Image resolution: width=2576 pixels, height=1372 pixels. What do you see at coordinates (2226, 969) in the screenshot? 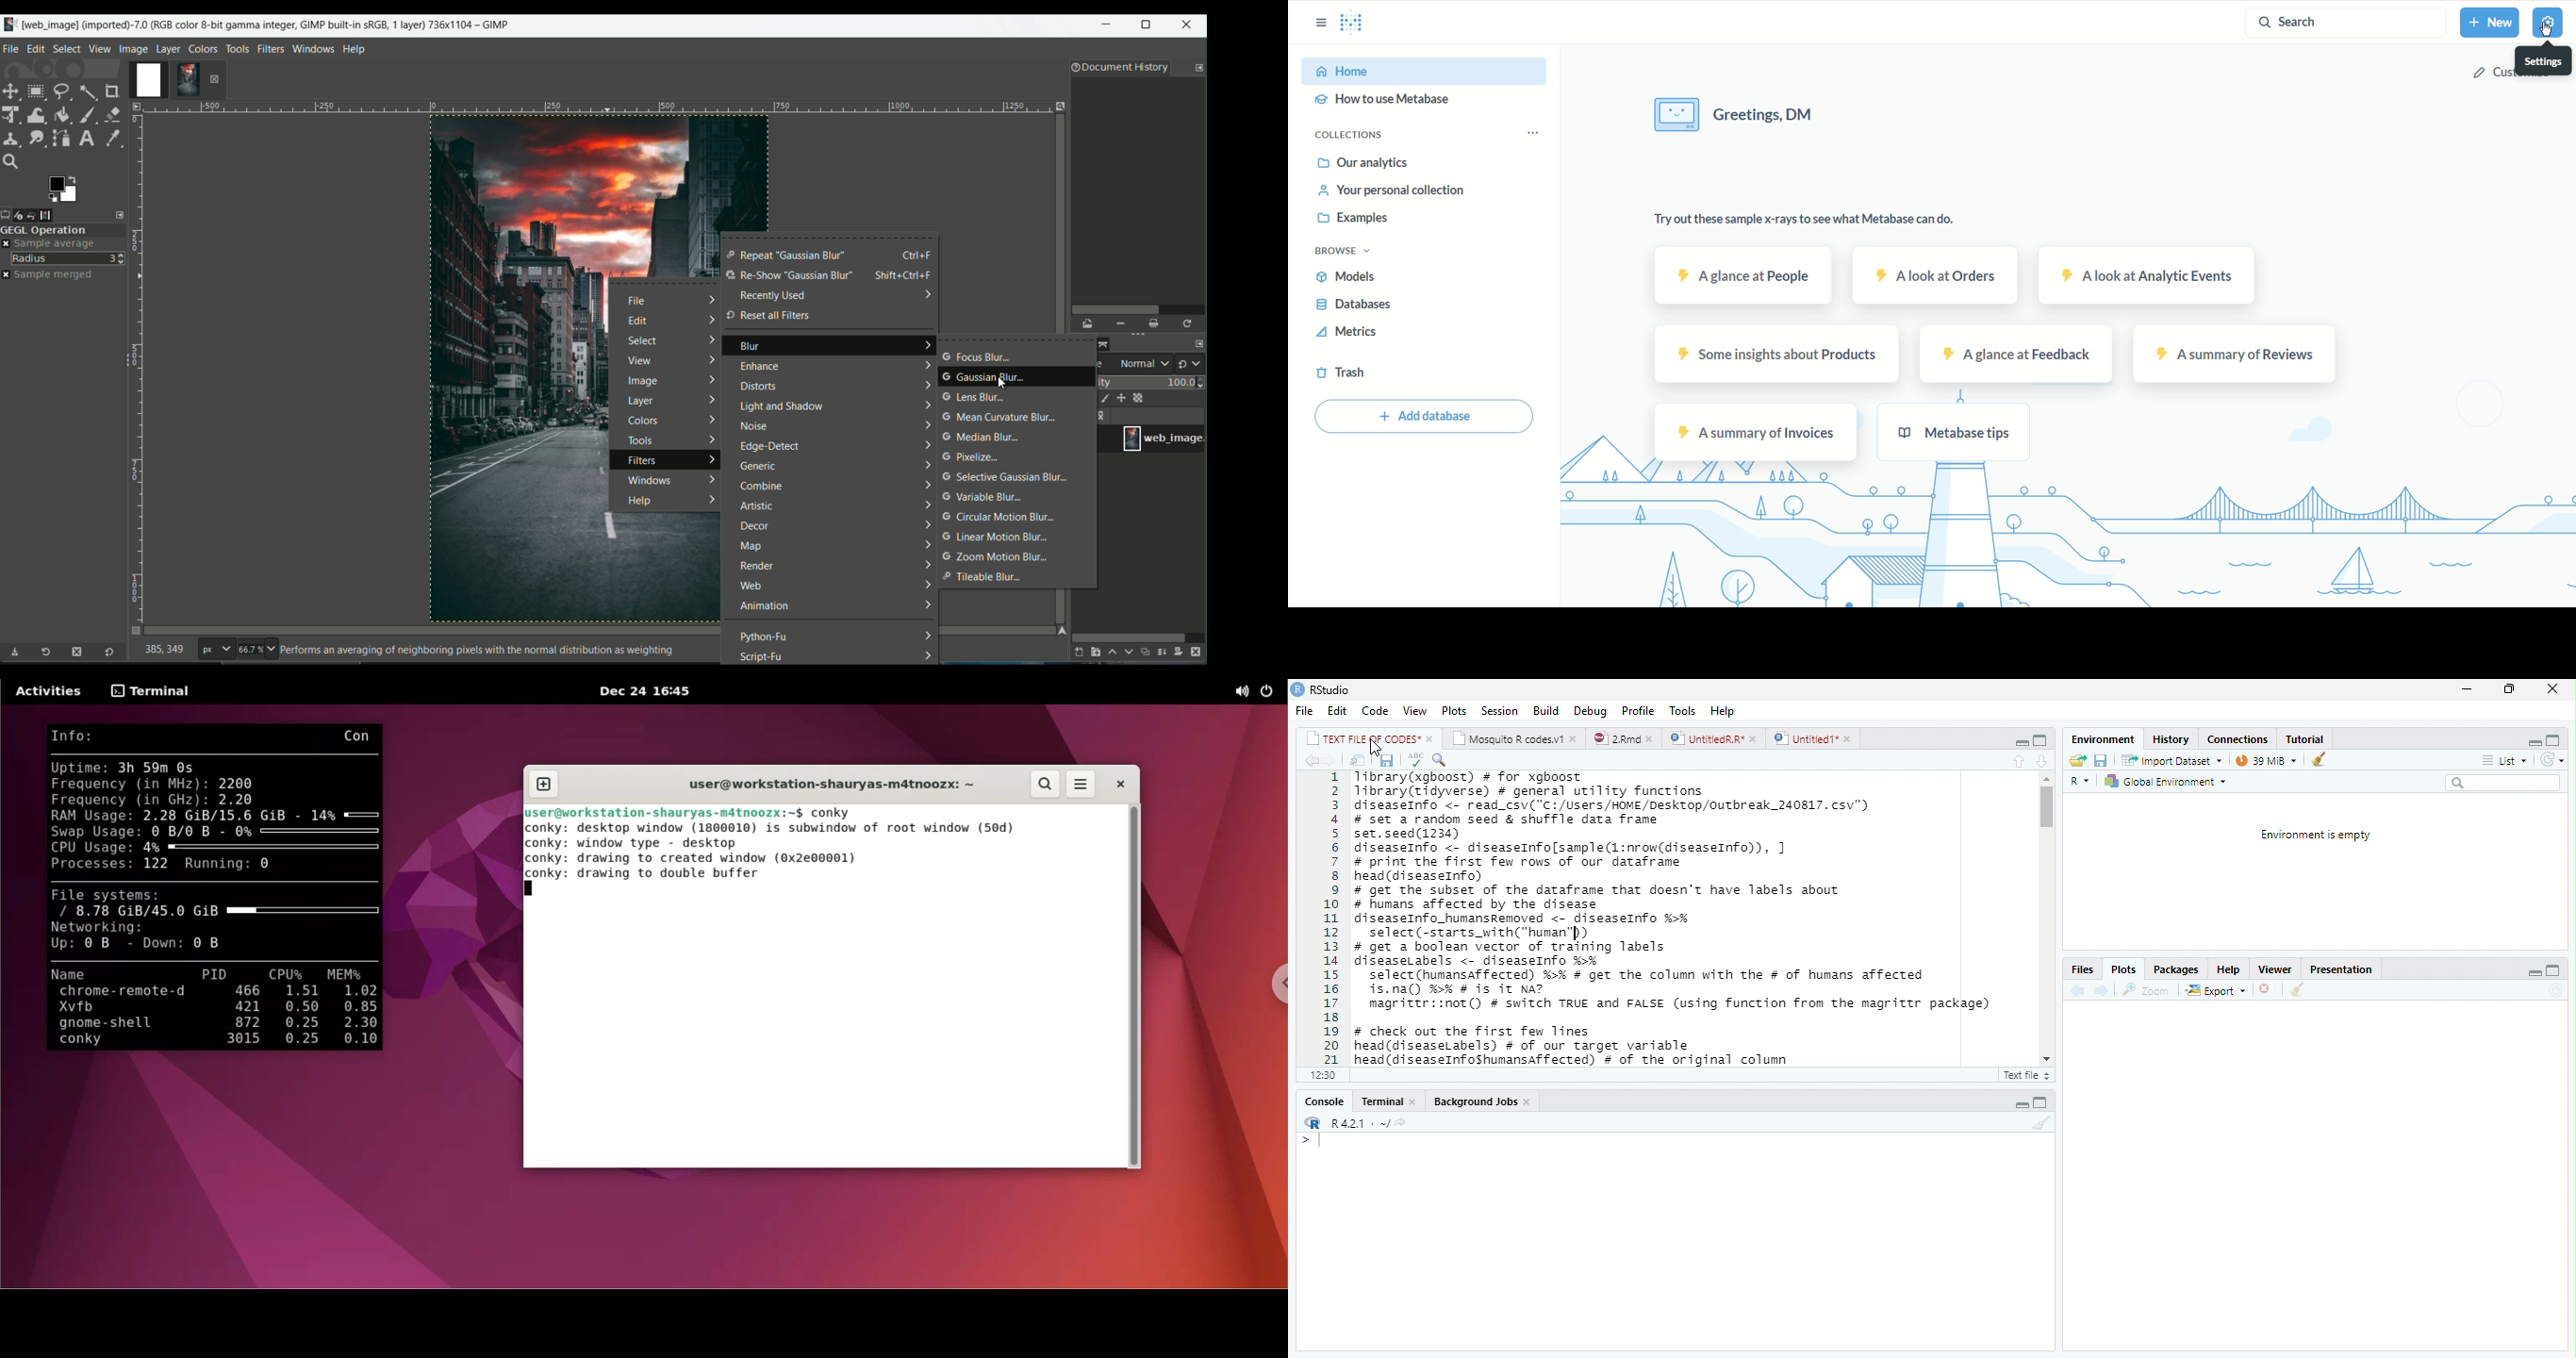
I see `Help` at bounding box center [2226, 969].